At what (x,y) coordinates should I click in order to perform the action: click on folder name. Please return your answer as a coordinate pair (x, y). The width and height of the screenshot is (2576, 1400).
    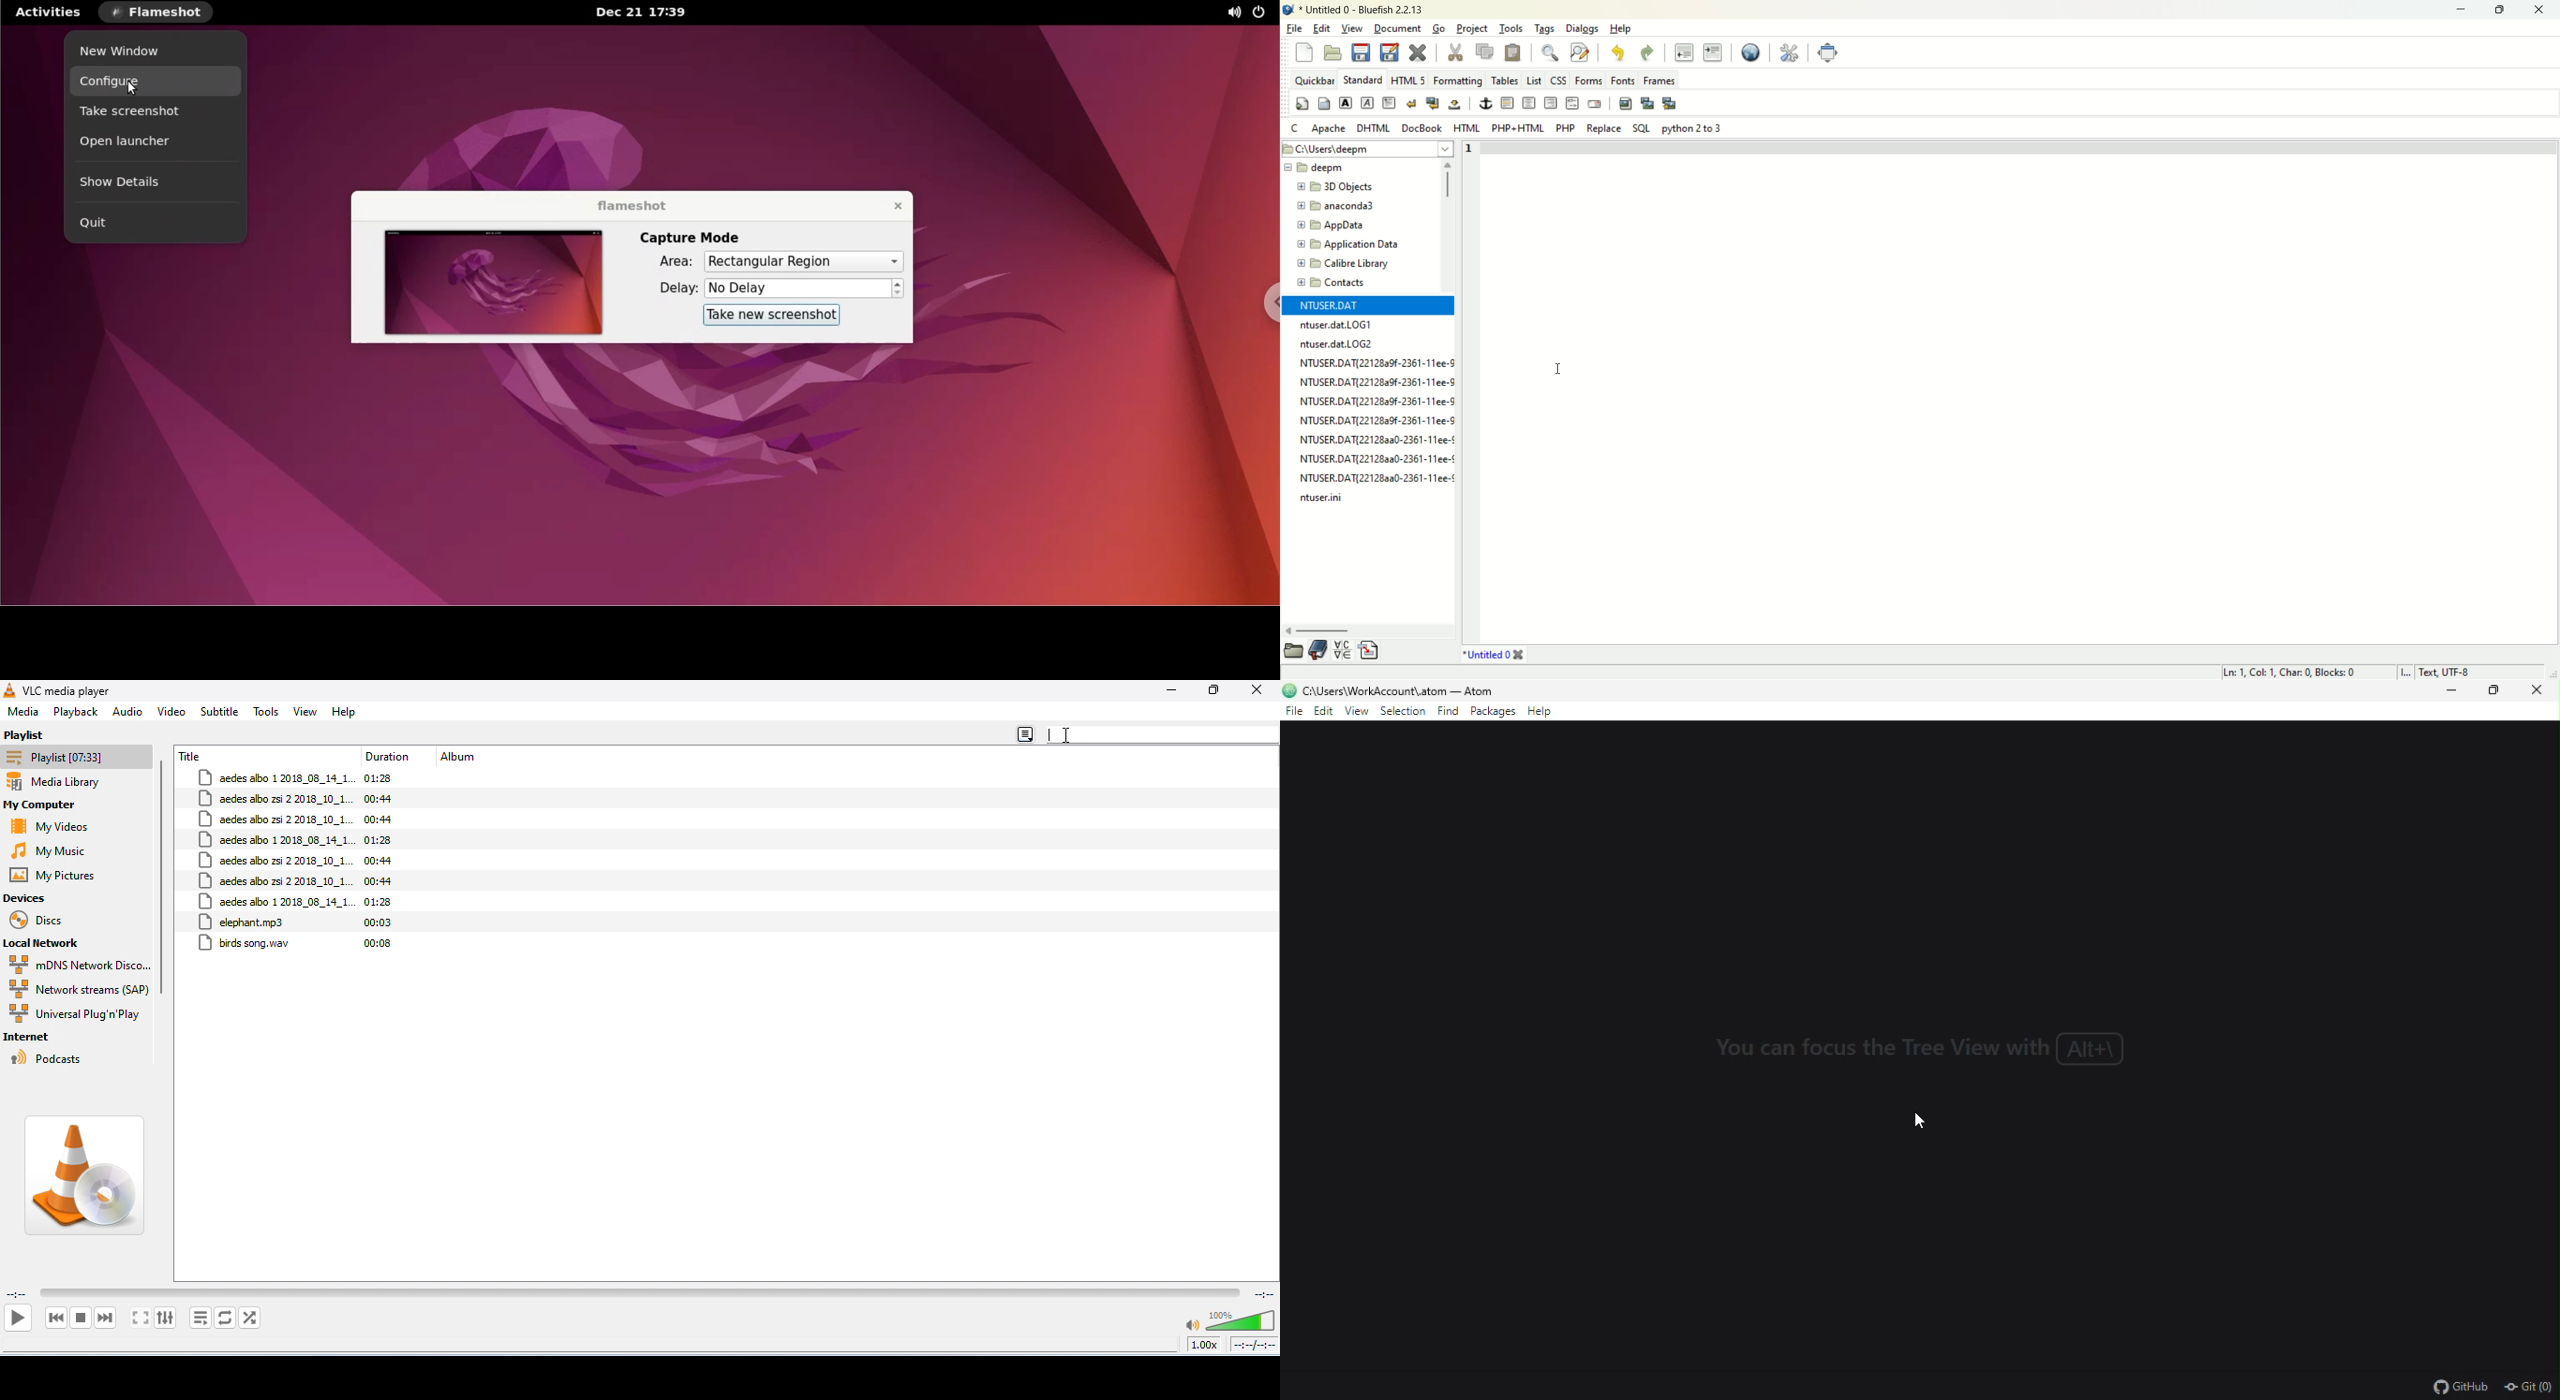
    Looking at the image, I should click on (1353, 207).